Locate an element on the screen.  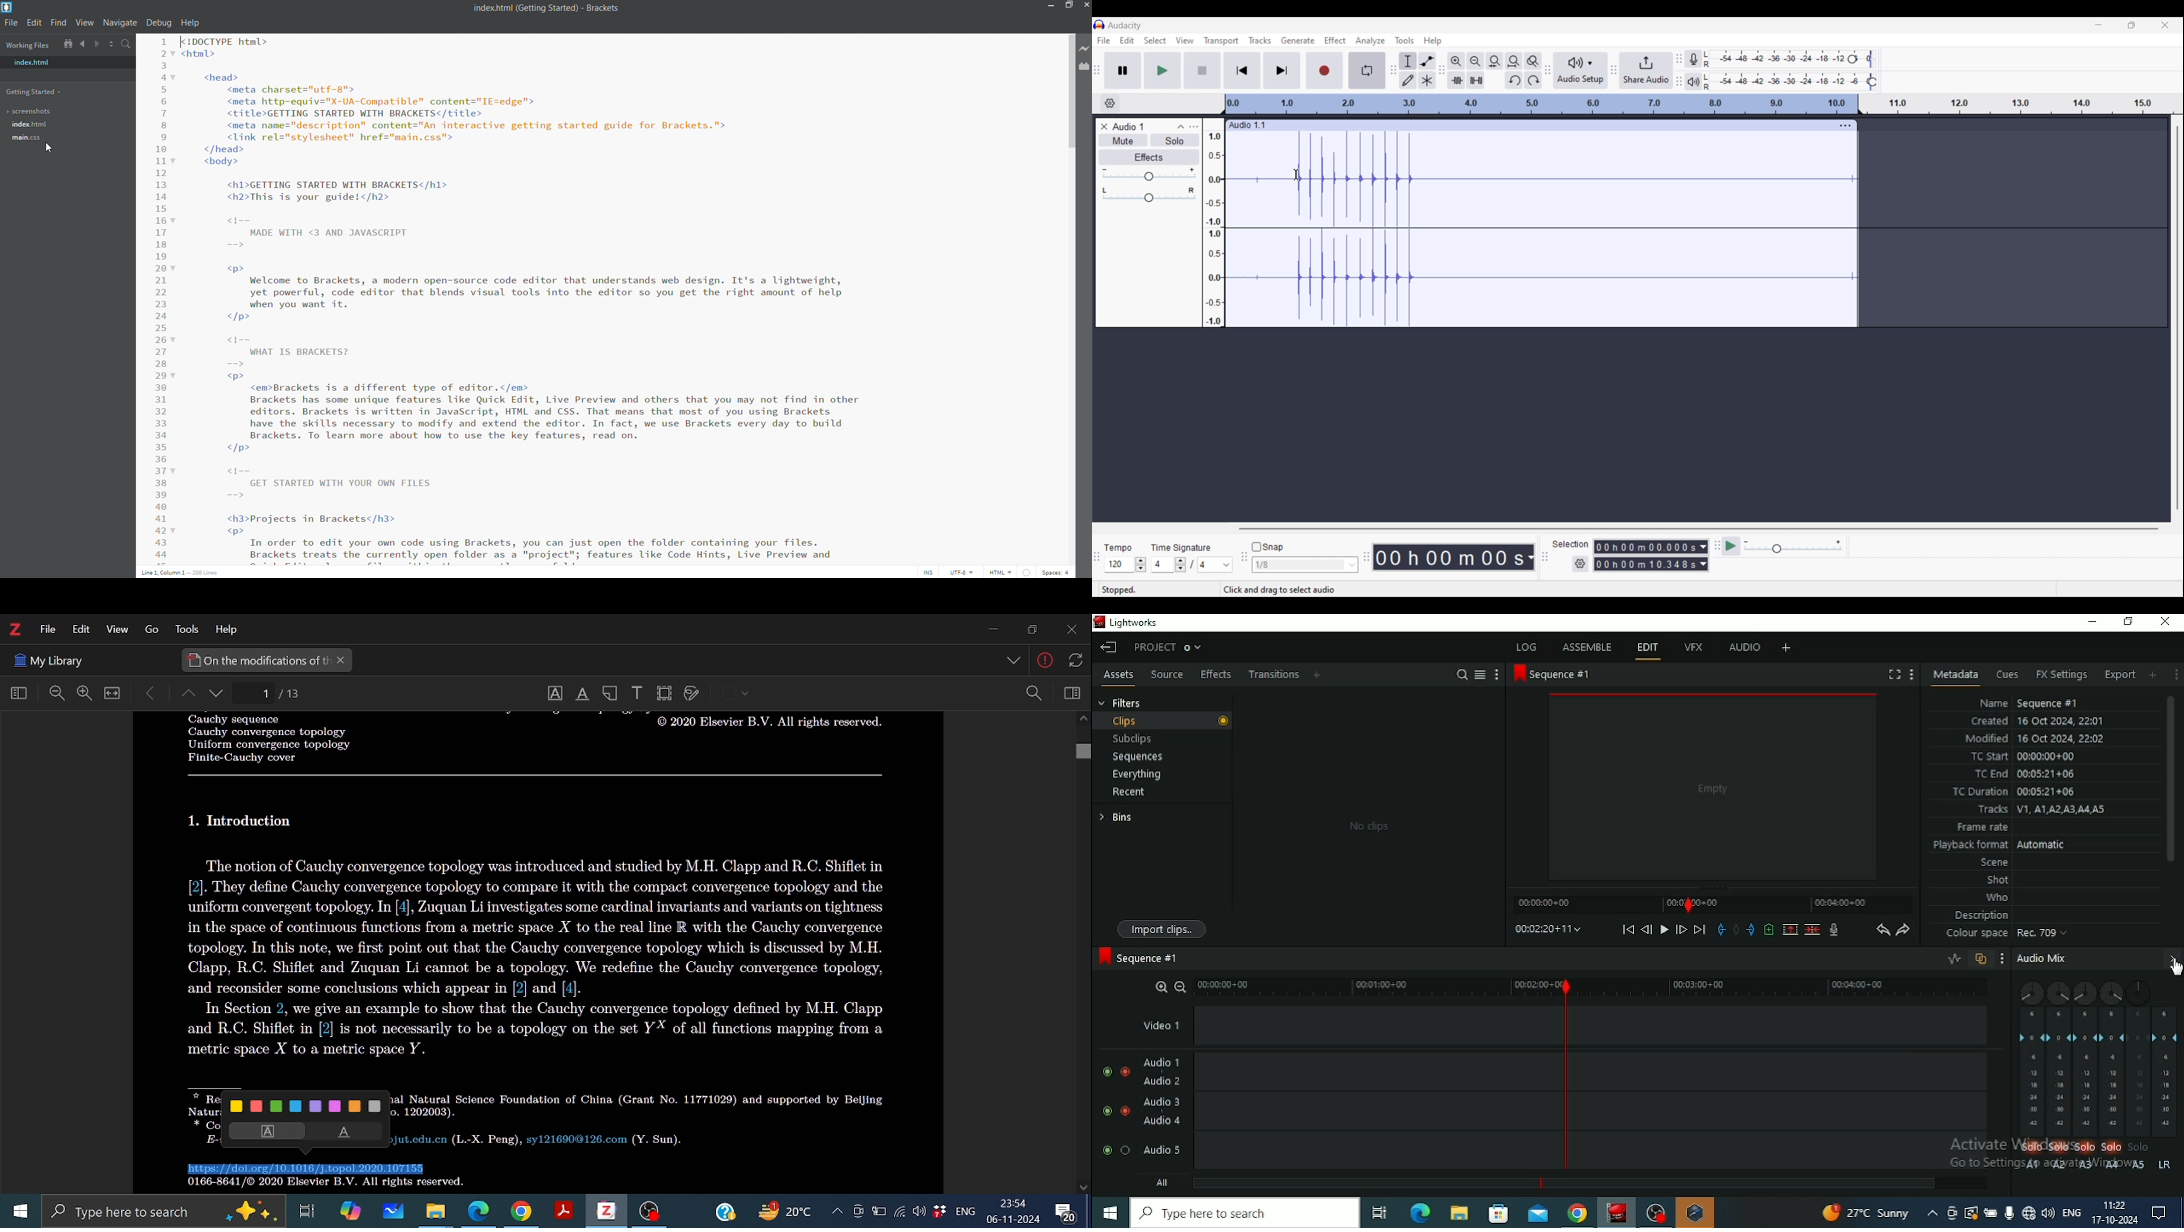
Remove the marked section is located at coordinates (1790, 930).